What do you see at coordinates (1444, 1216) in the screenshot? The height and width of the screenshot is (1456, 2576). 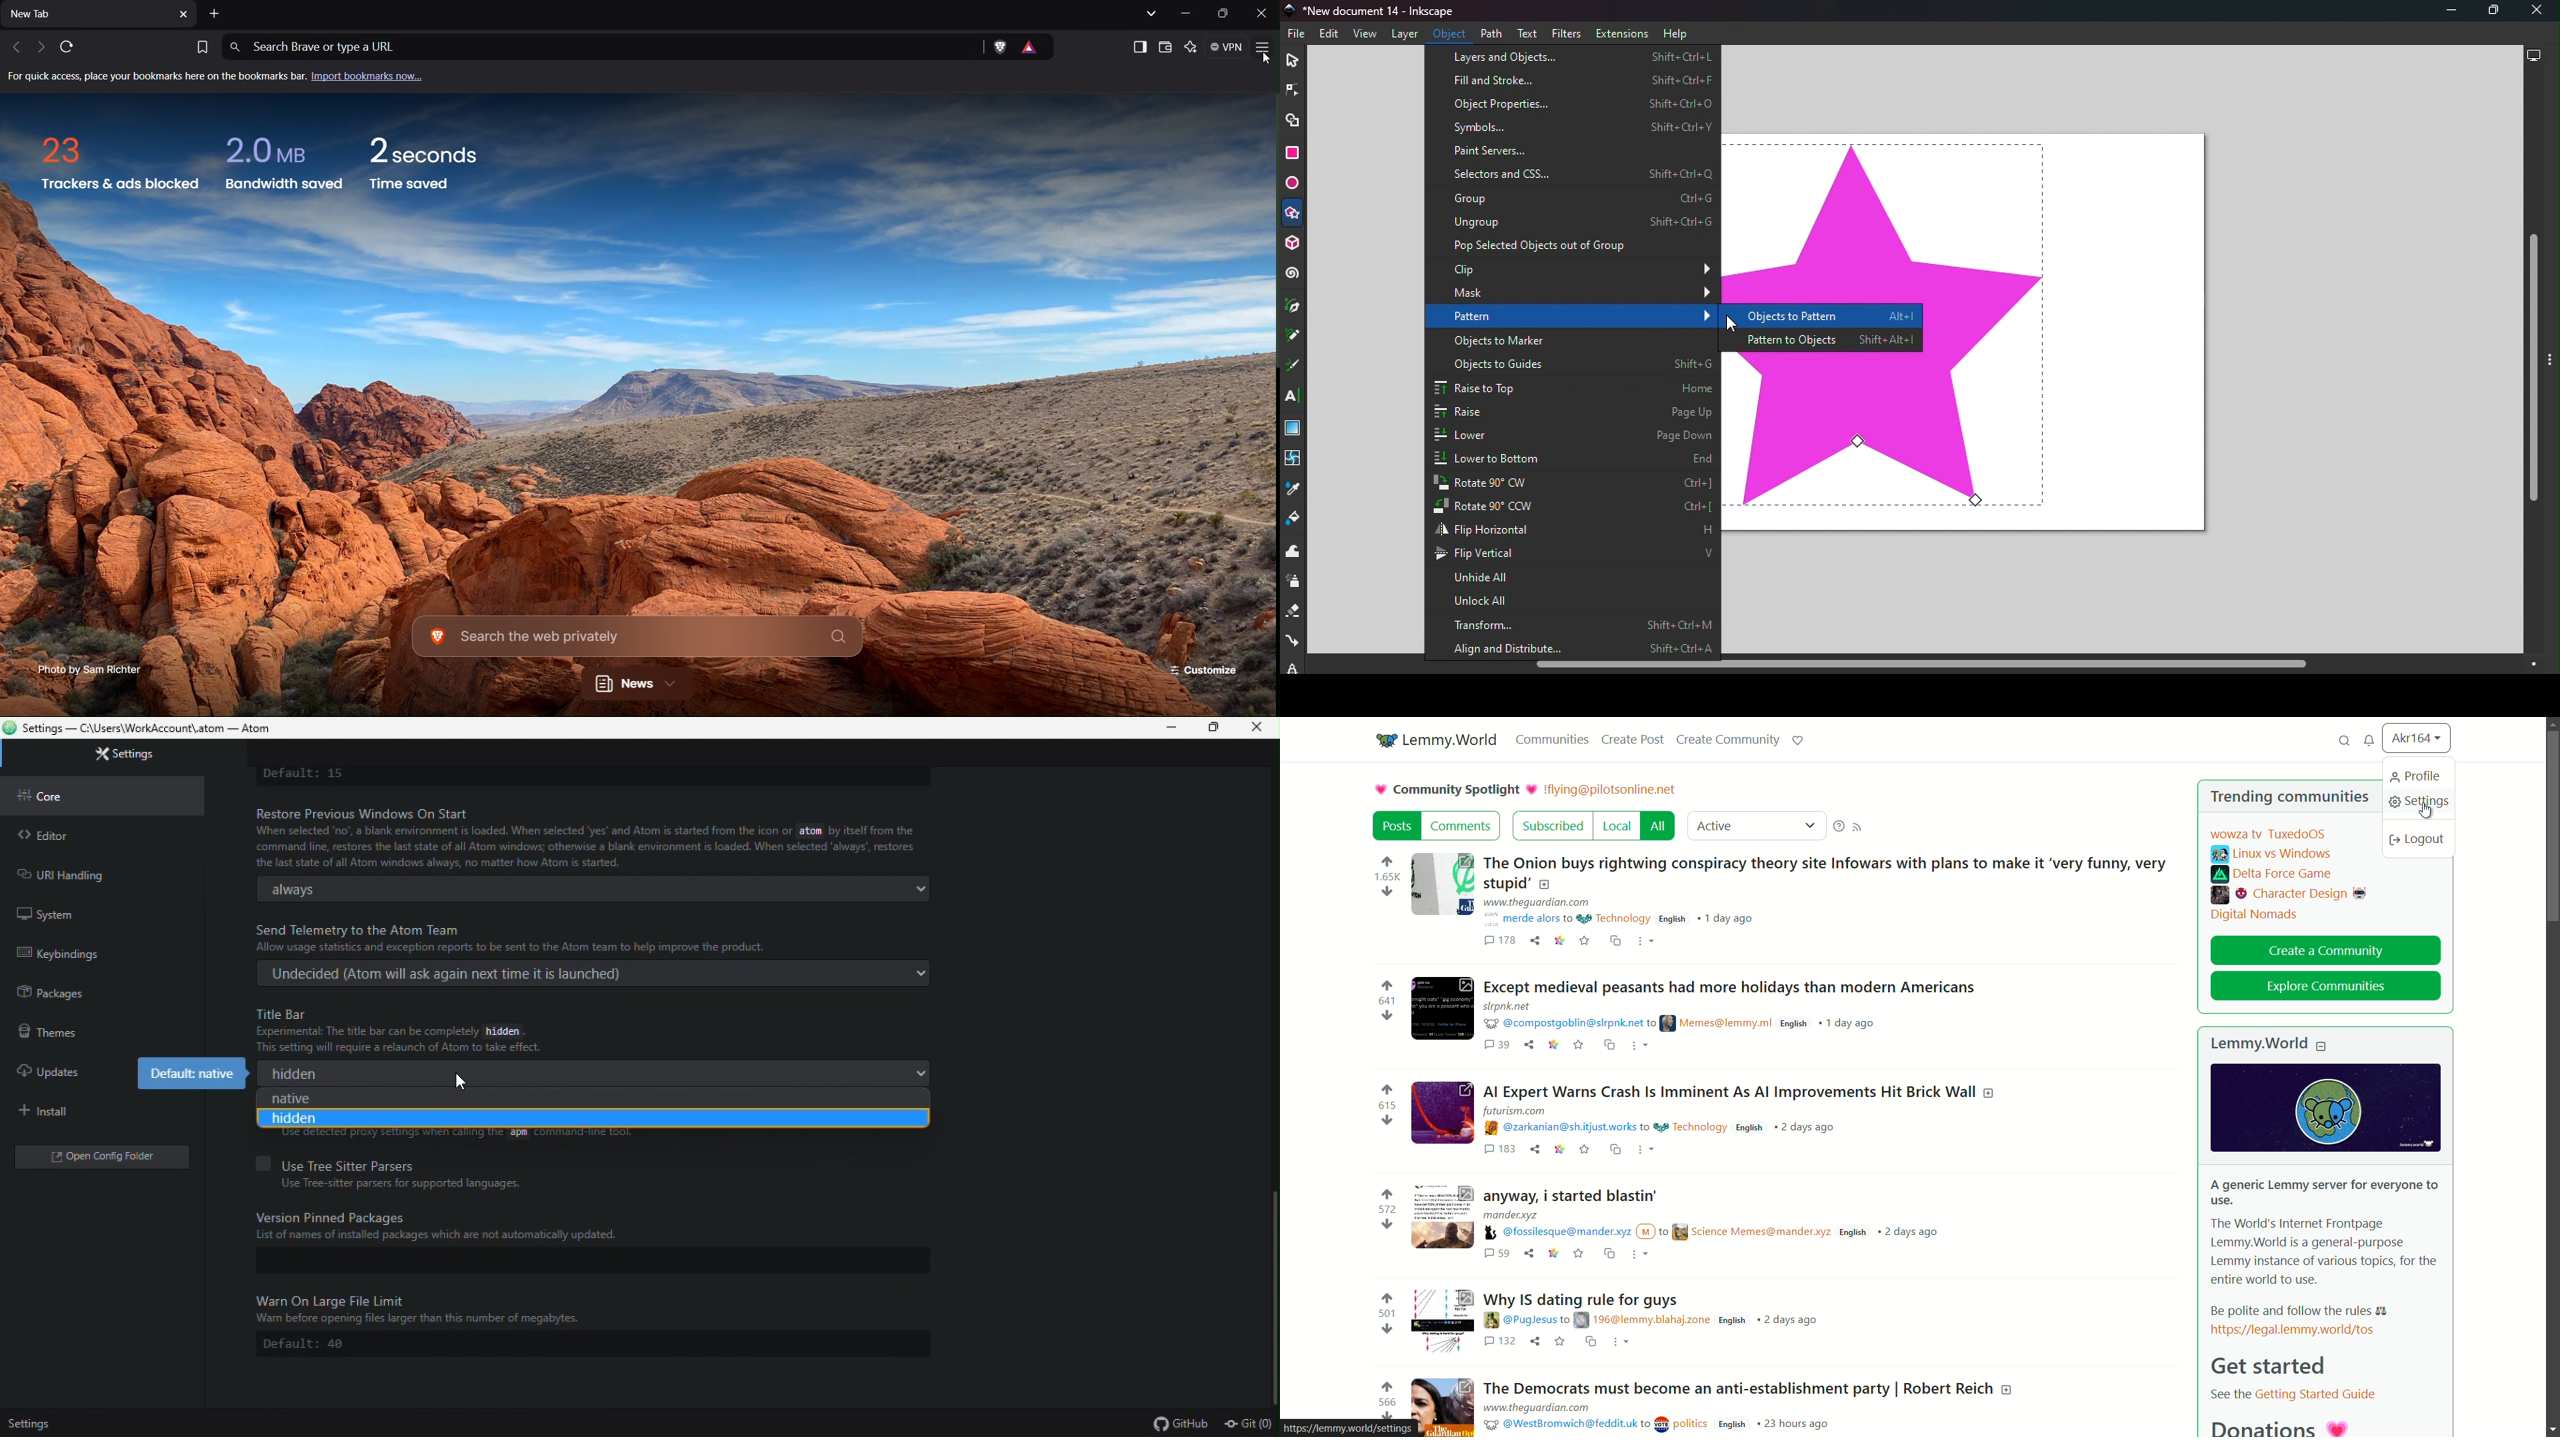 I see `image` at bounding box center [1444, 1216].